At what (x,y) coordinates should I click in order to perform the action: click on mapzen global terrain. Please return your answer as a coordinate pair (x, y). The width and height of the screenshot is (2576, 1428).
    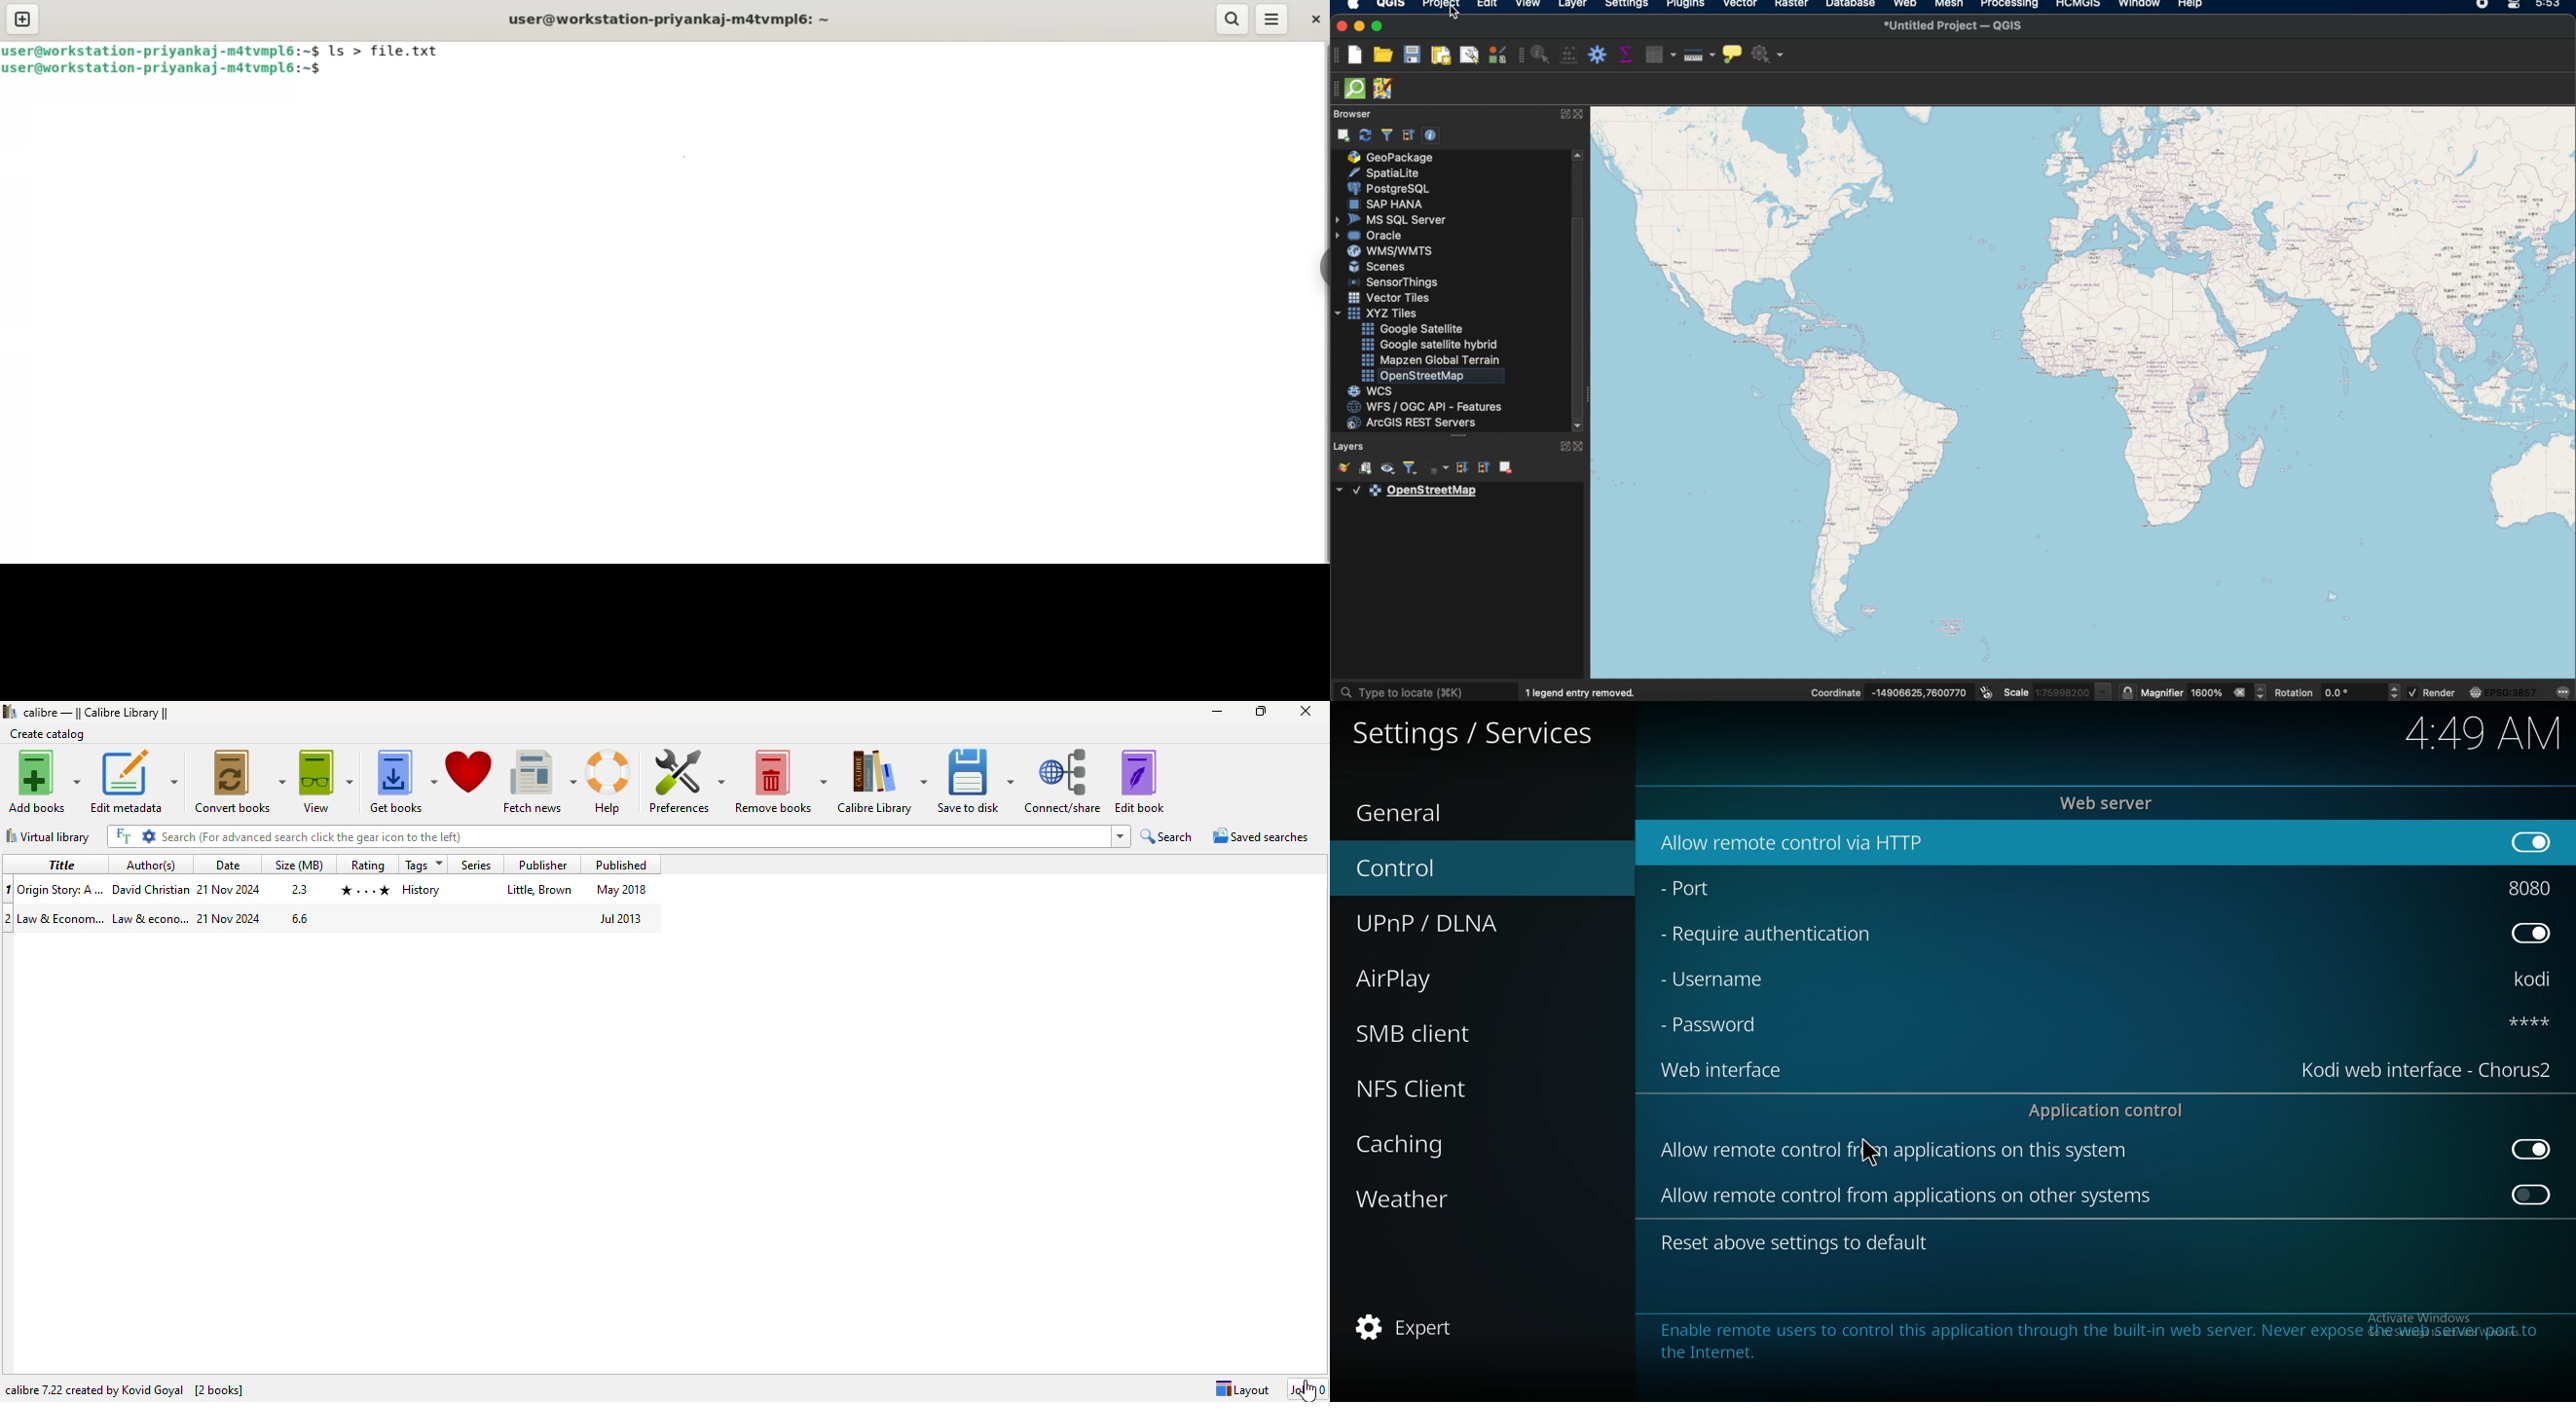
    Looking at the image, I should click on (1432, 360).